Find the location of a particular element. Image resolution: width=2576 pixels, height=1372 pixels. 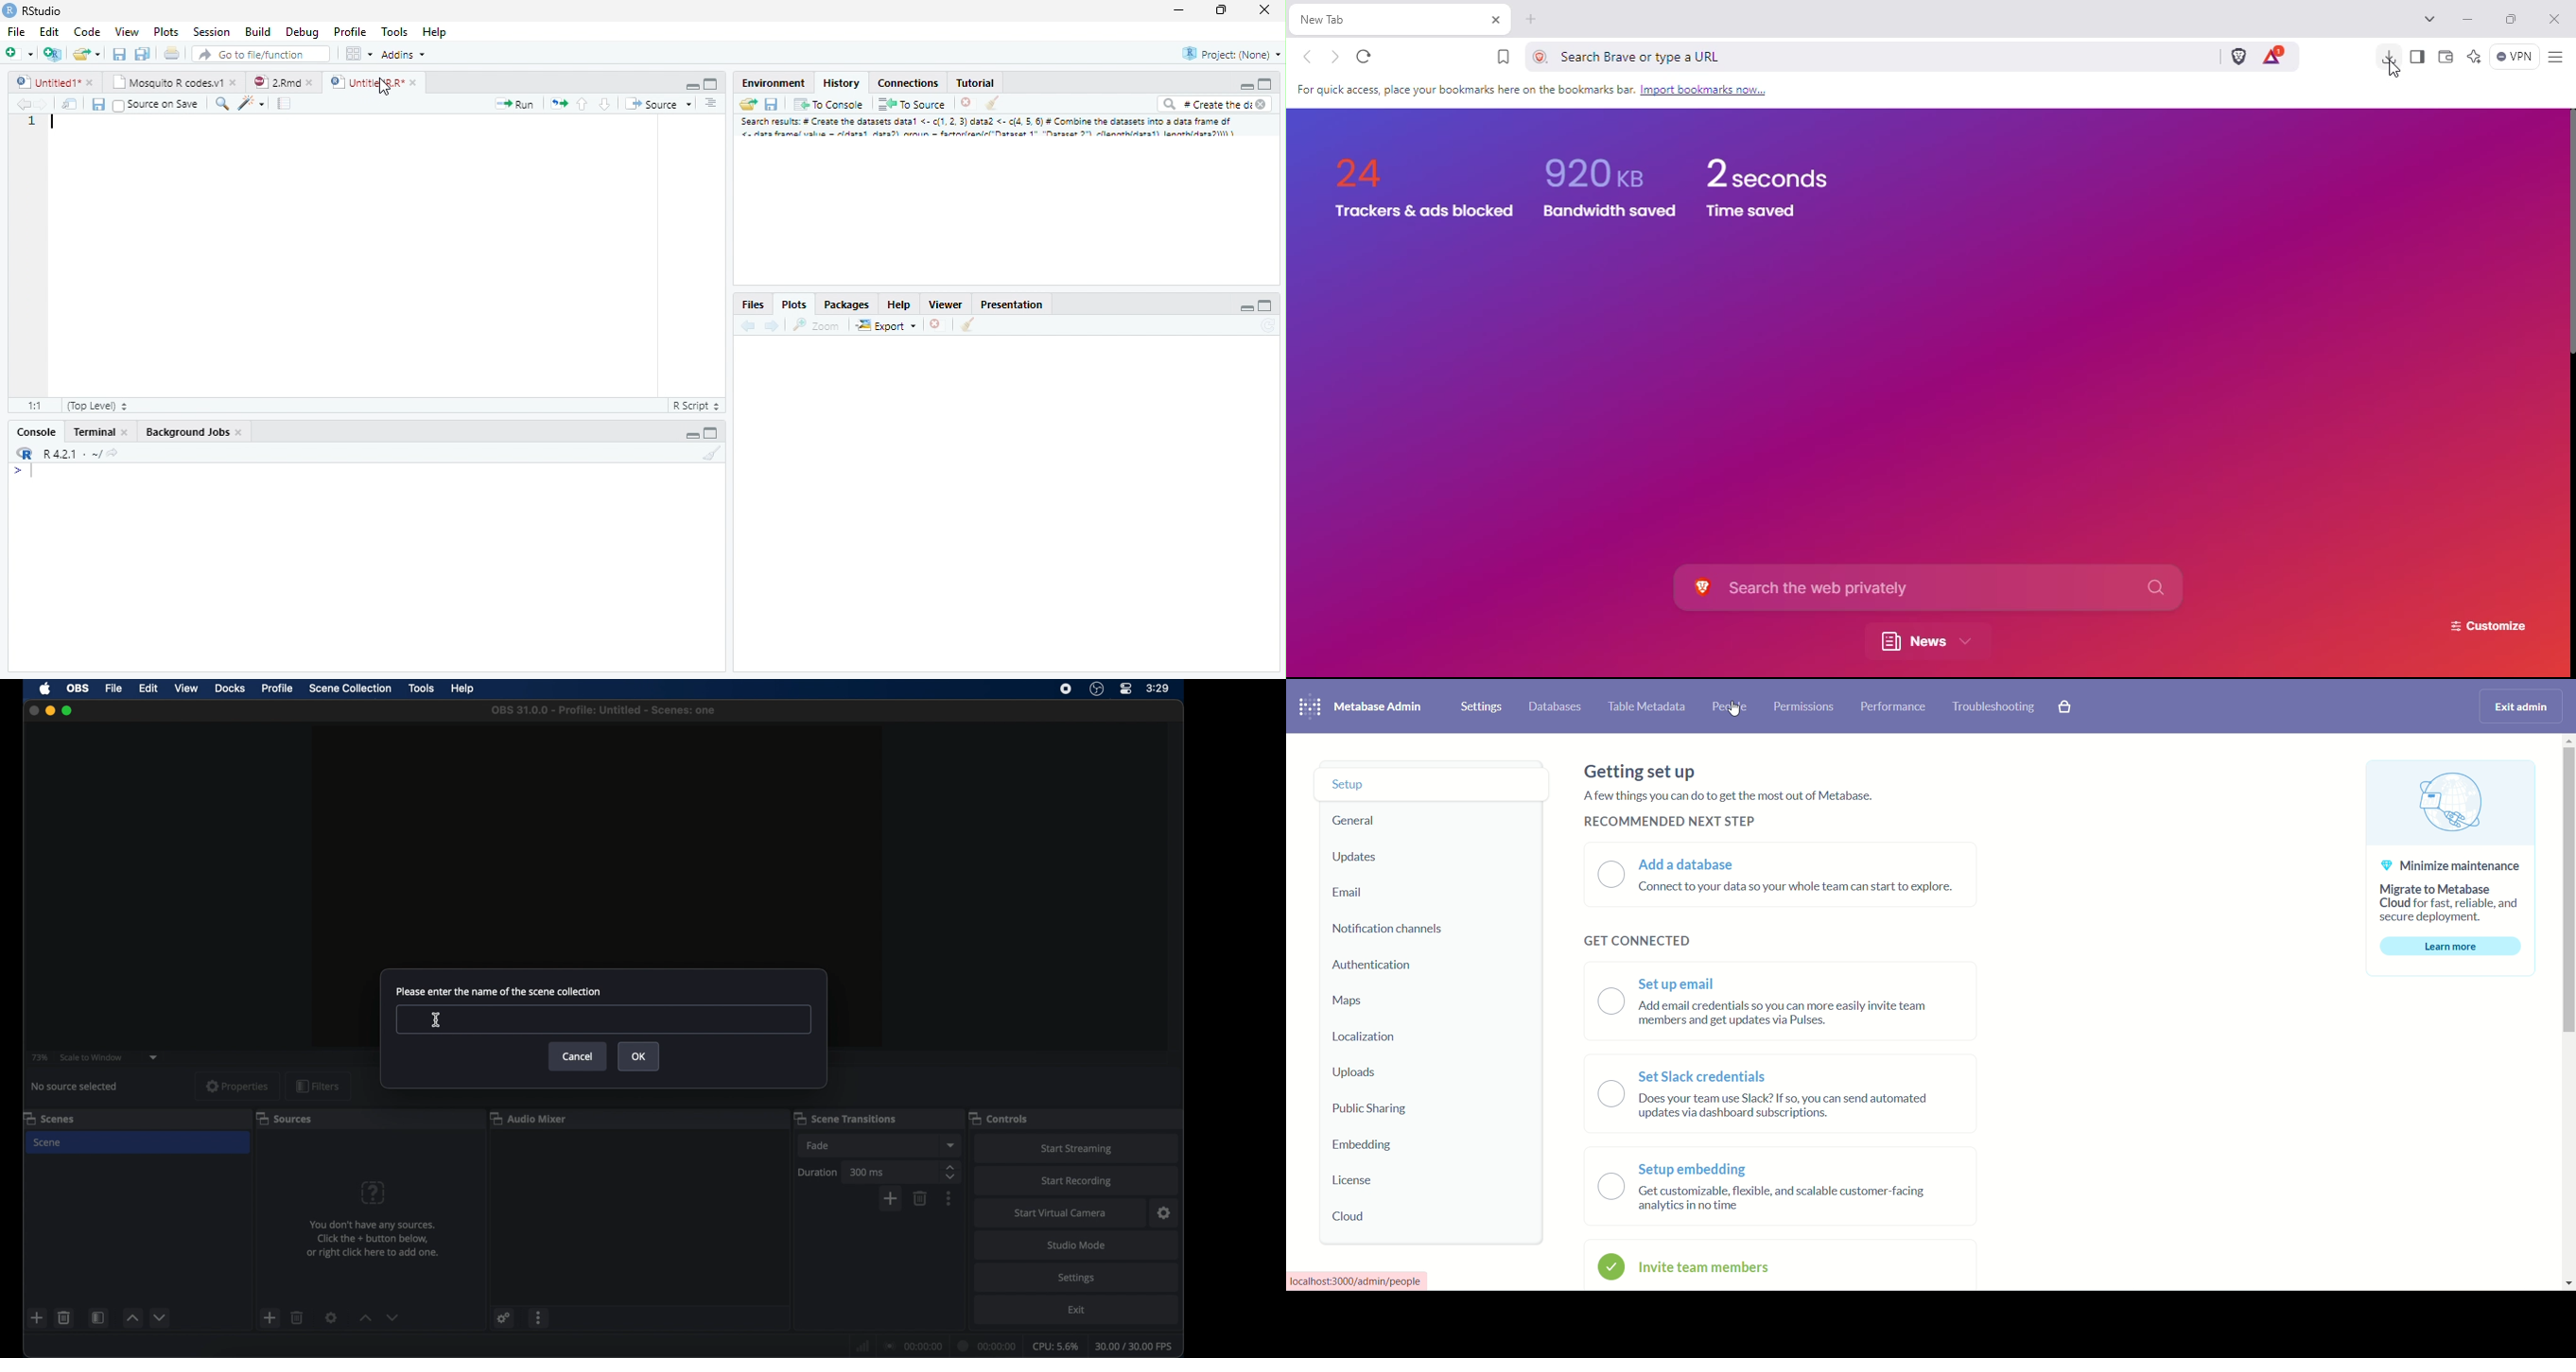

Pages is located at coordinates (283, 105).